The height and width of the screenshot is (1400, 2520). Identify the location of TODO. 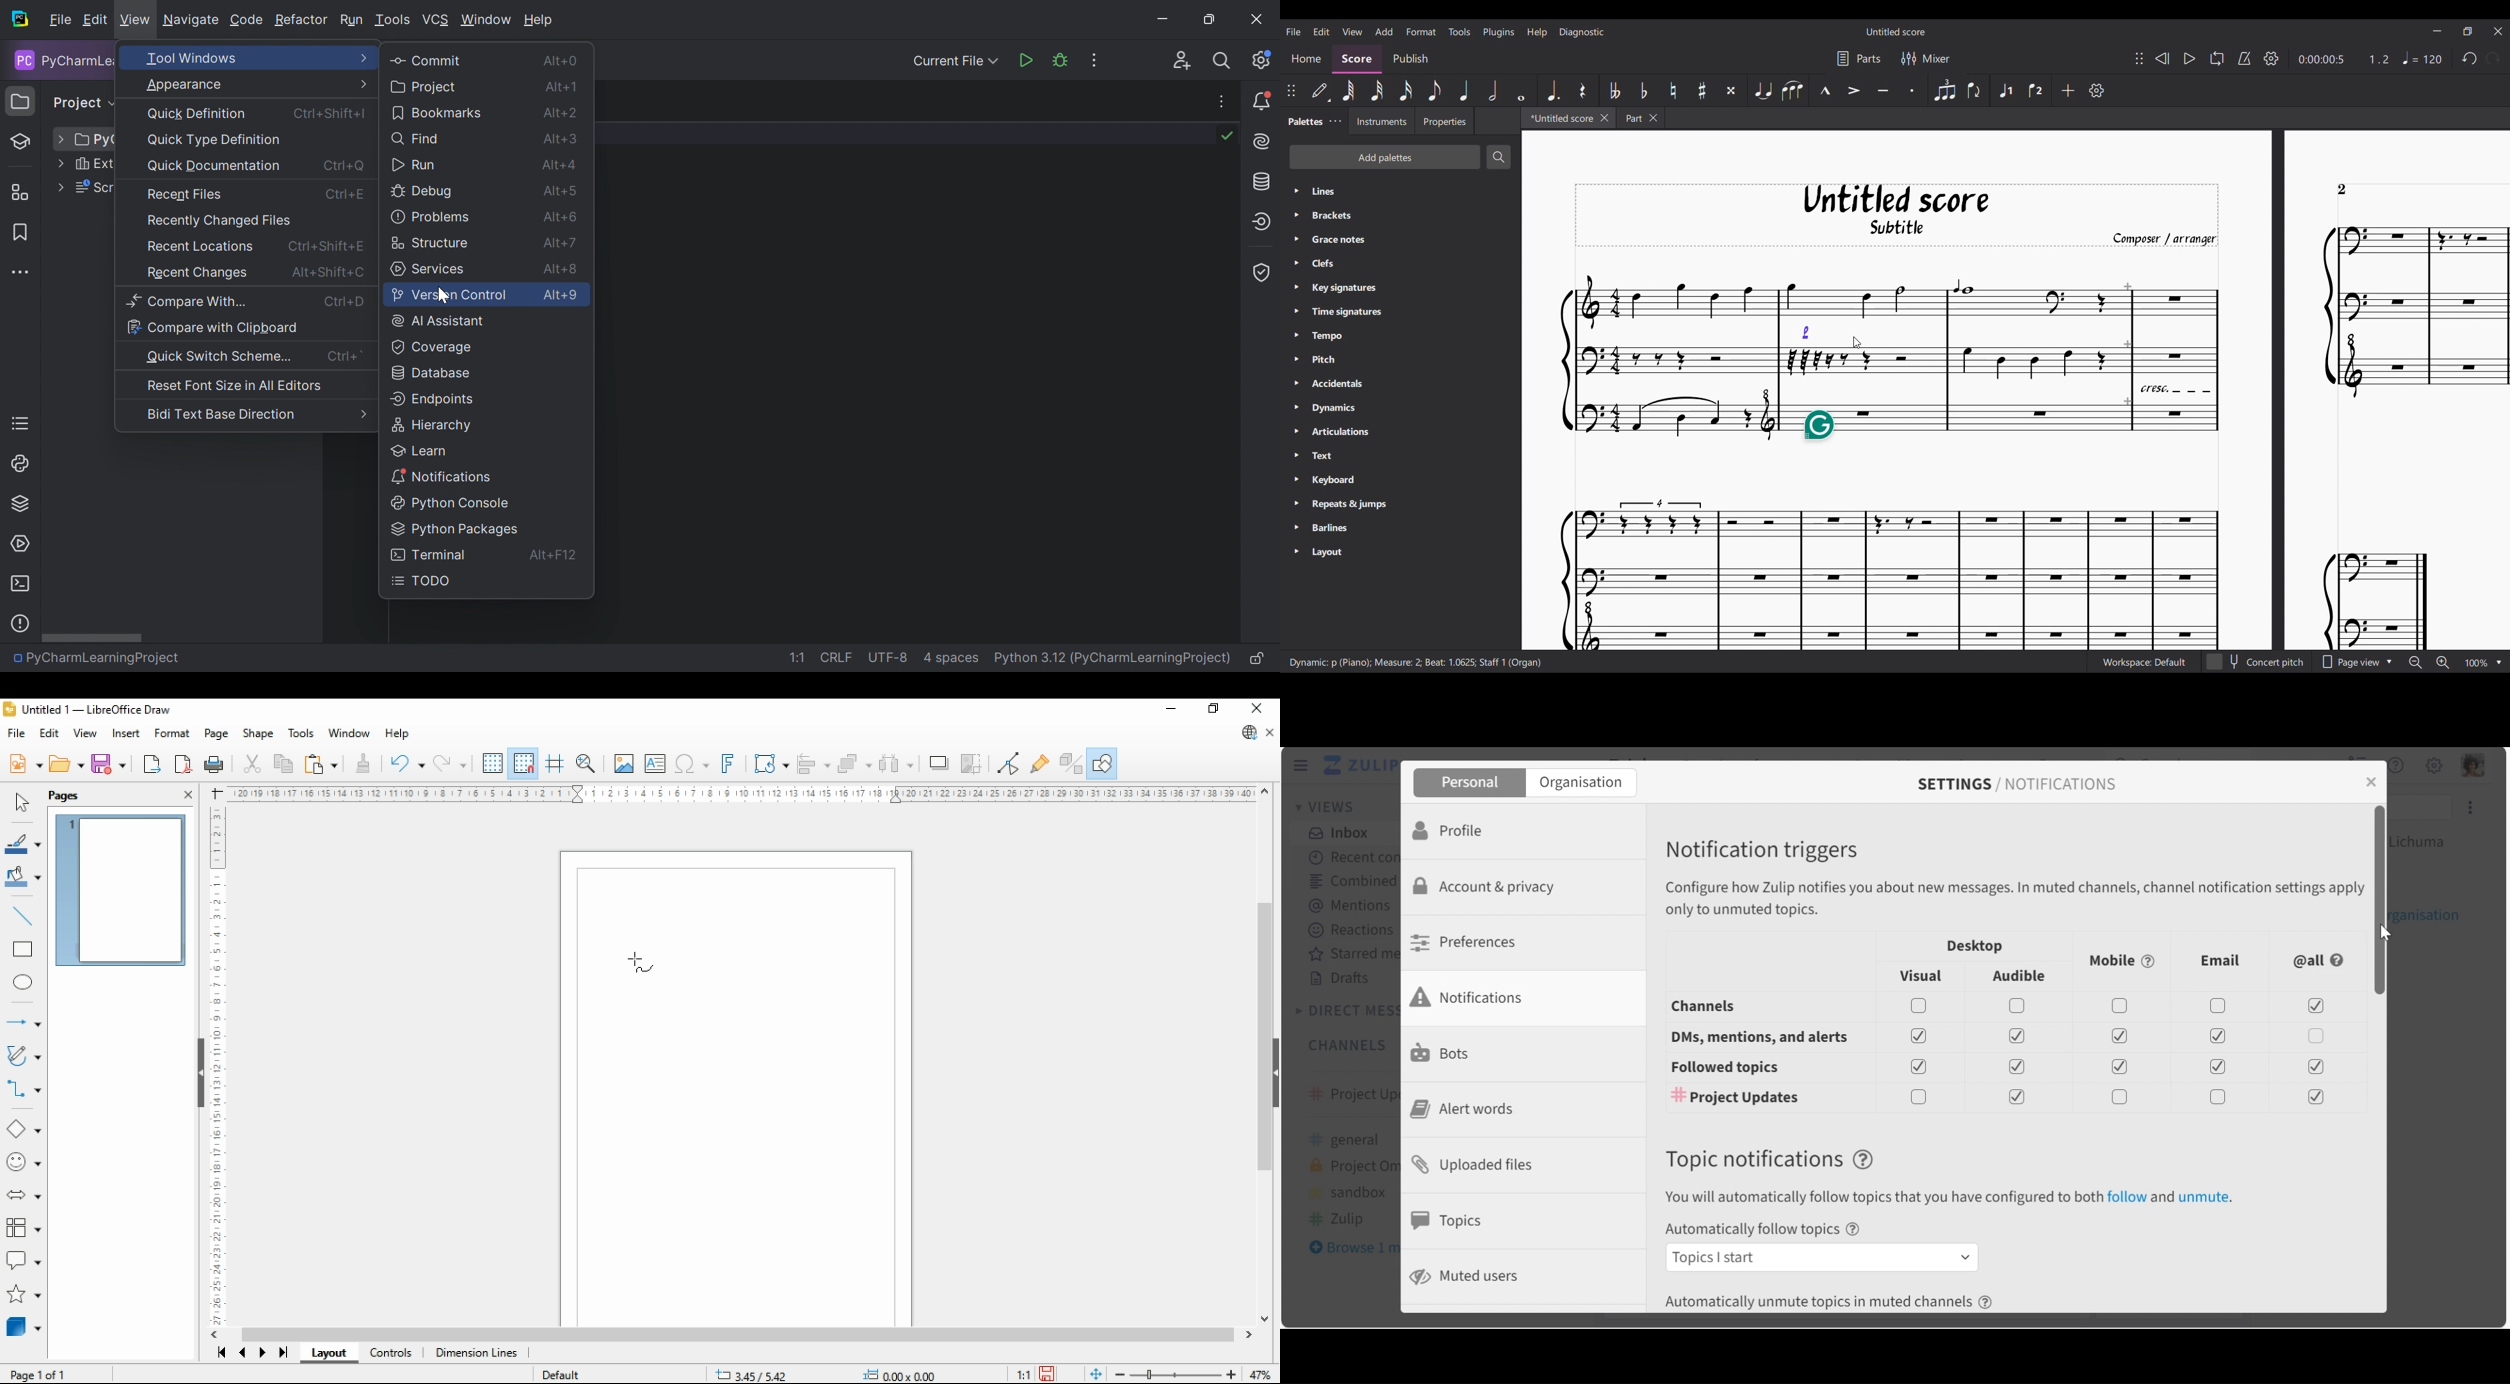
(425, 581).